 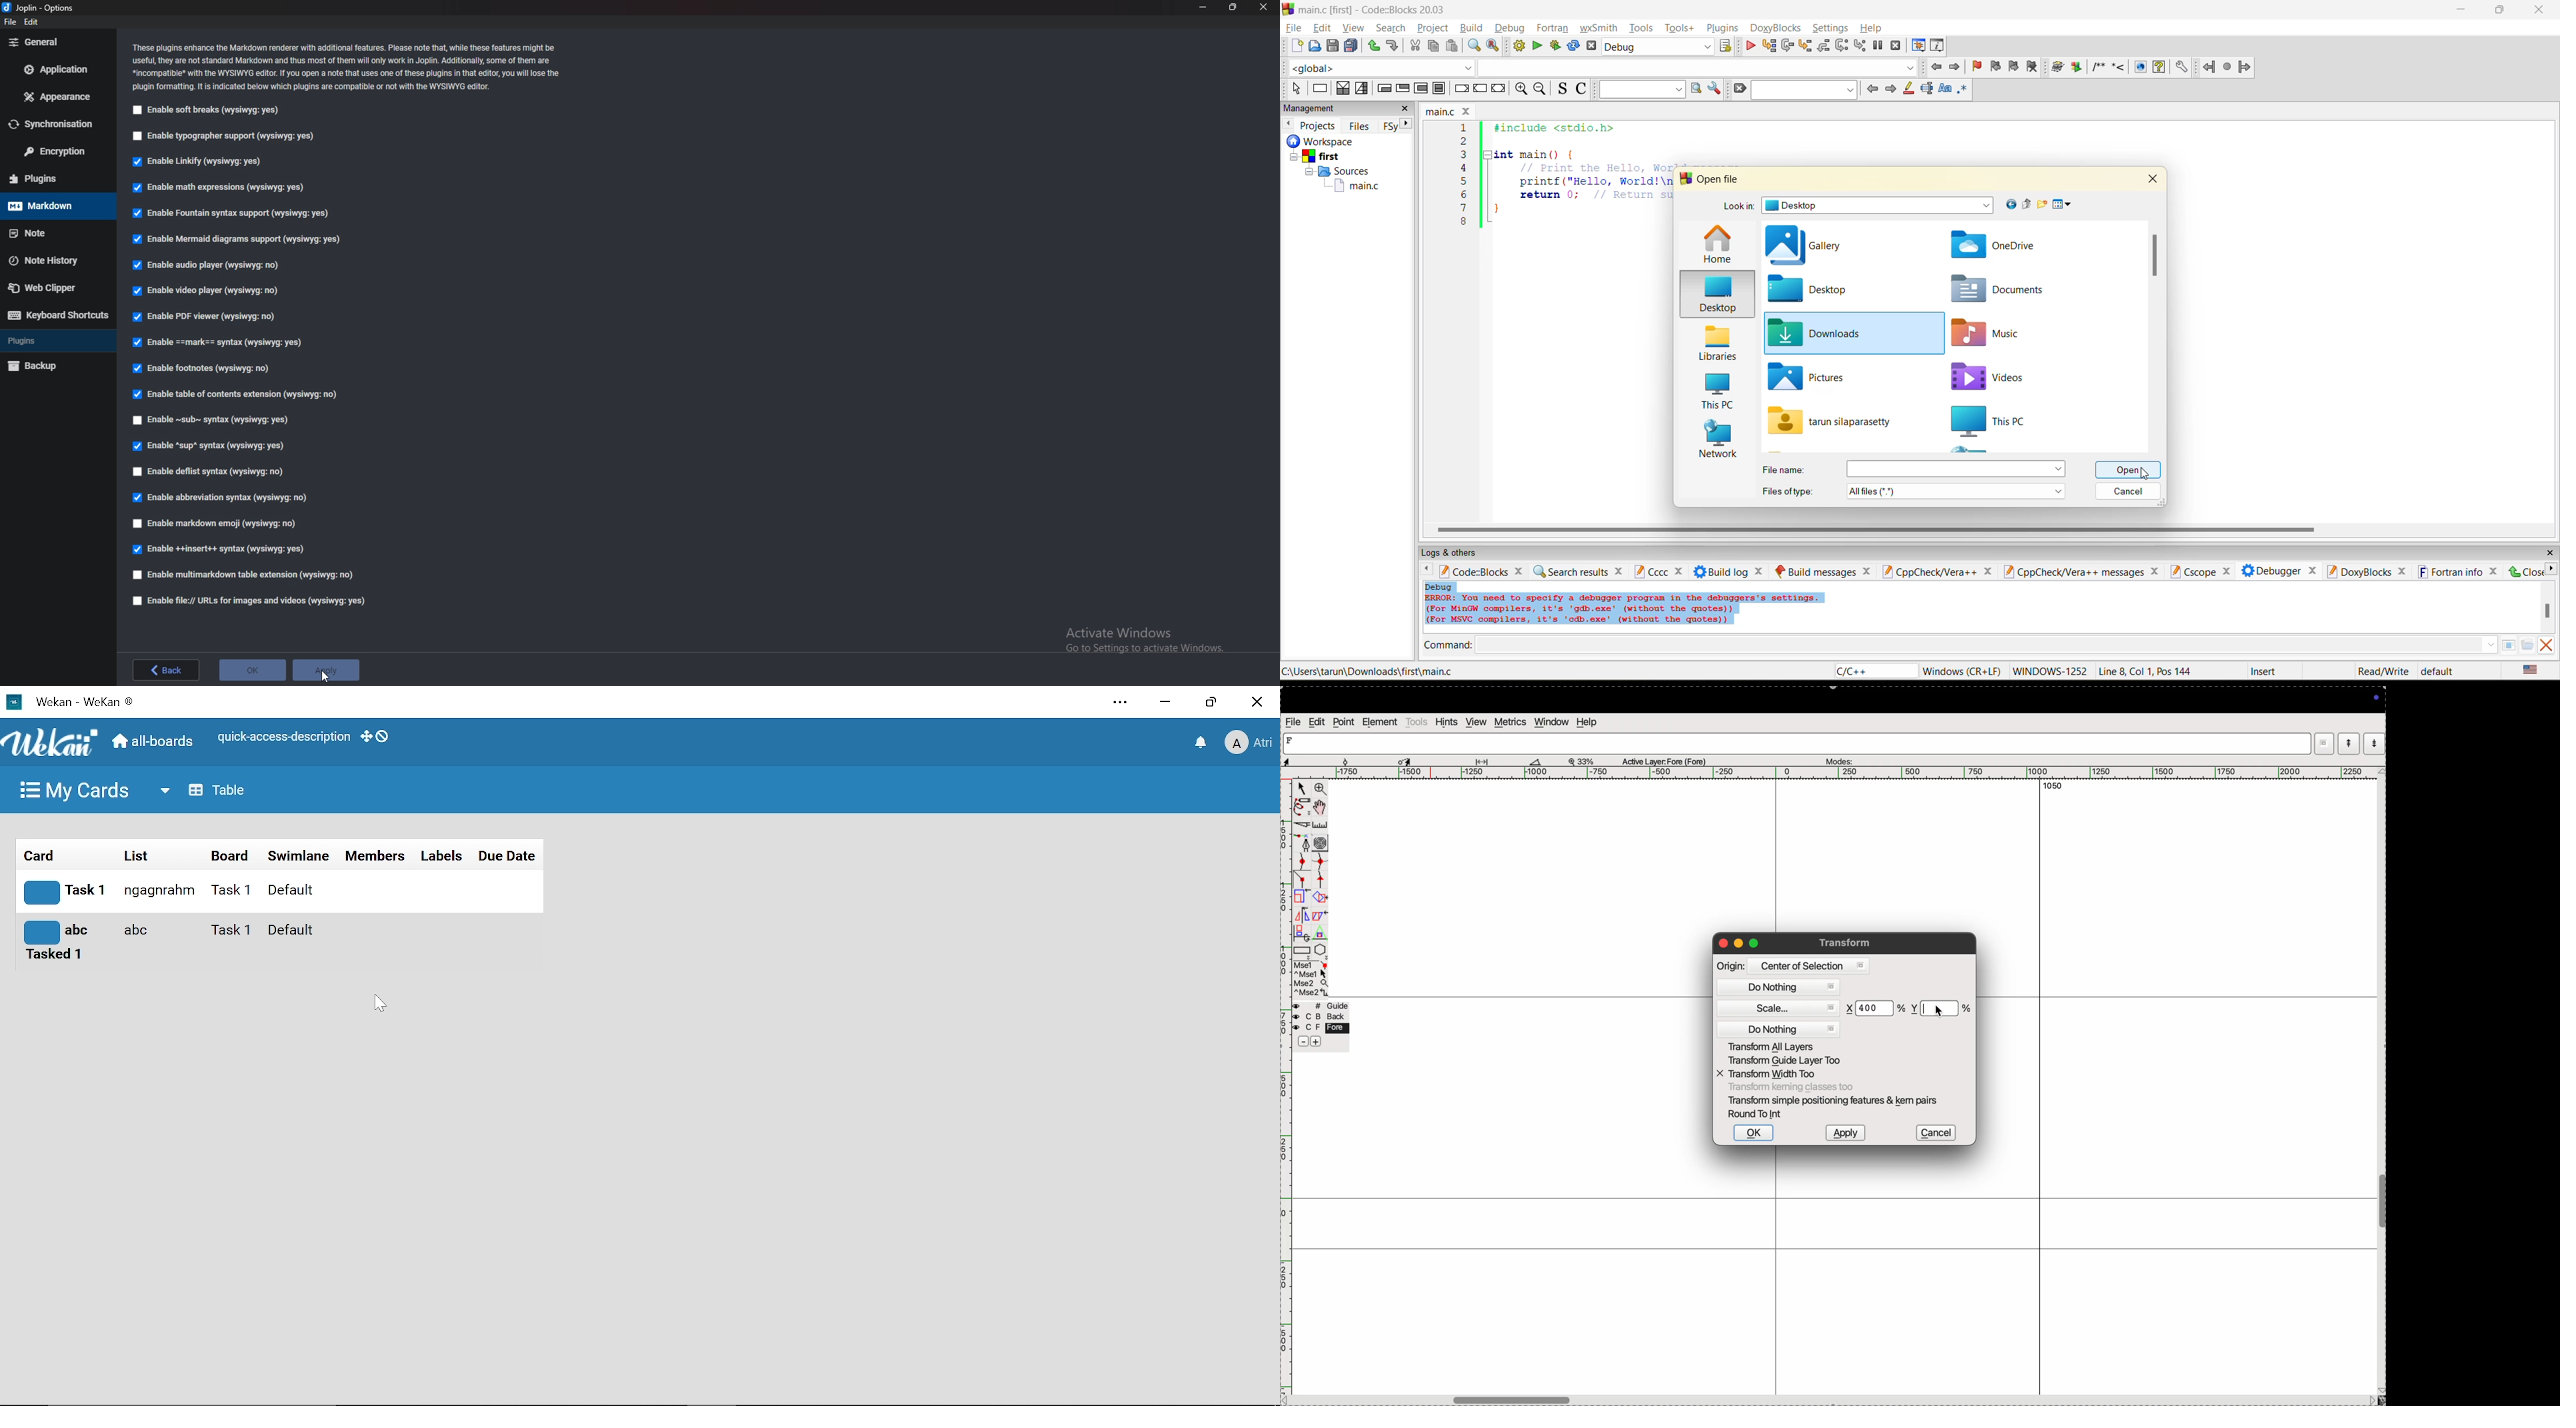 I want to click on view, so click(x=1355, y=27).